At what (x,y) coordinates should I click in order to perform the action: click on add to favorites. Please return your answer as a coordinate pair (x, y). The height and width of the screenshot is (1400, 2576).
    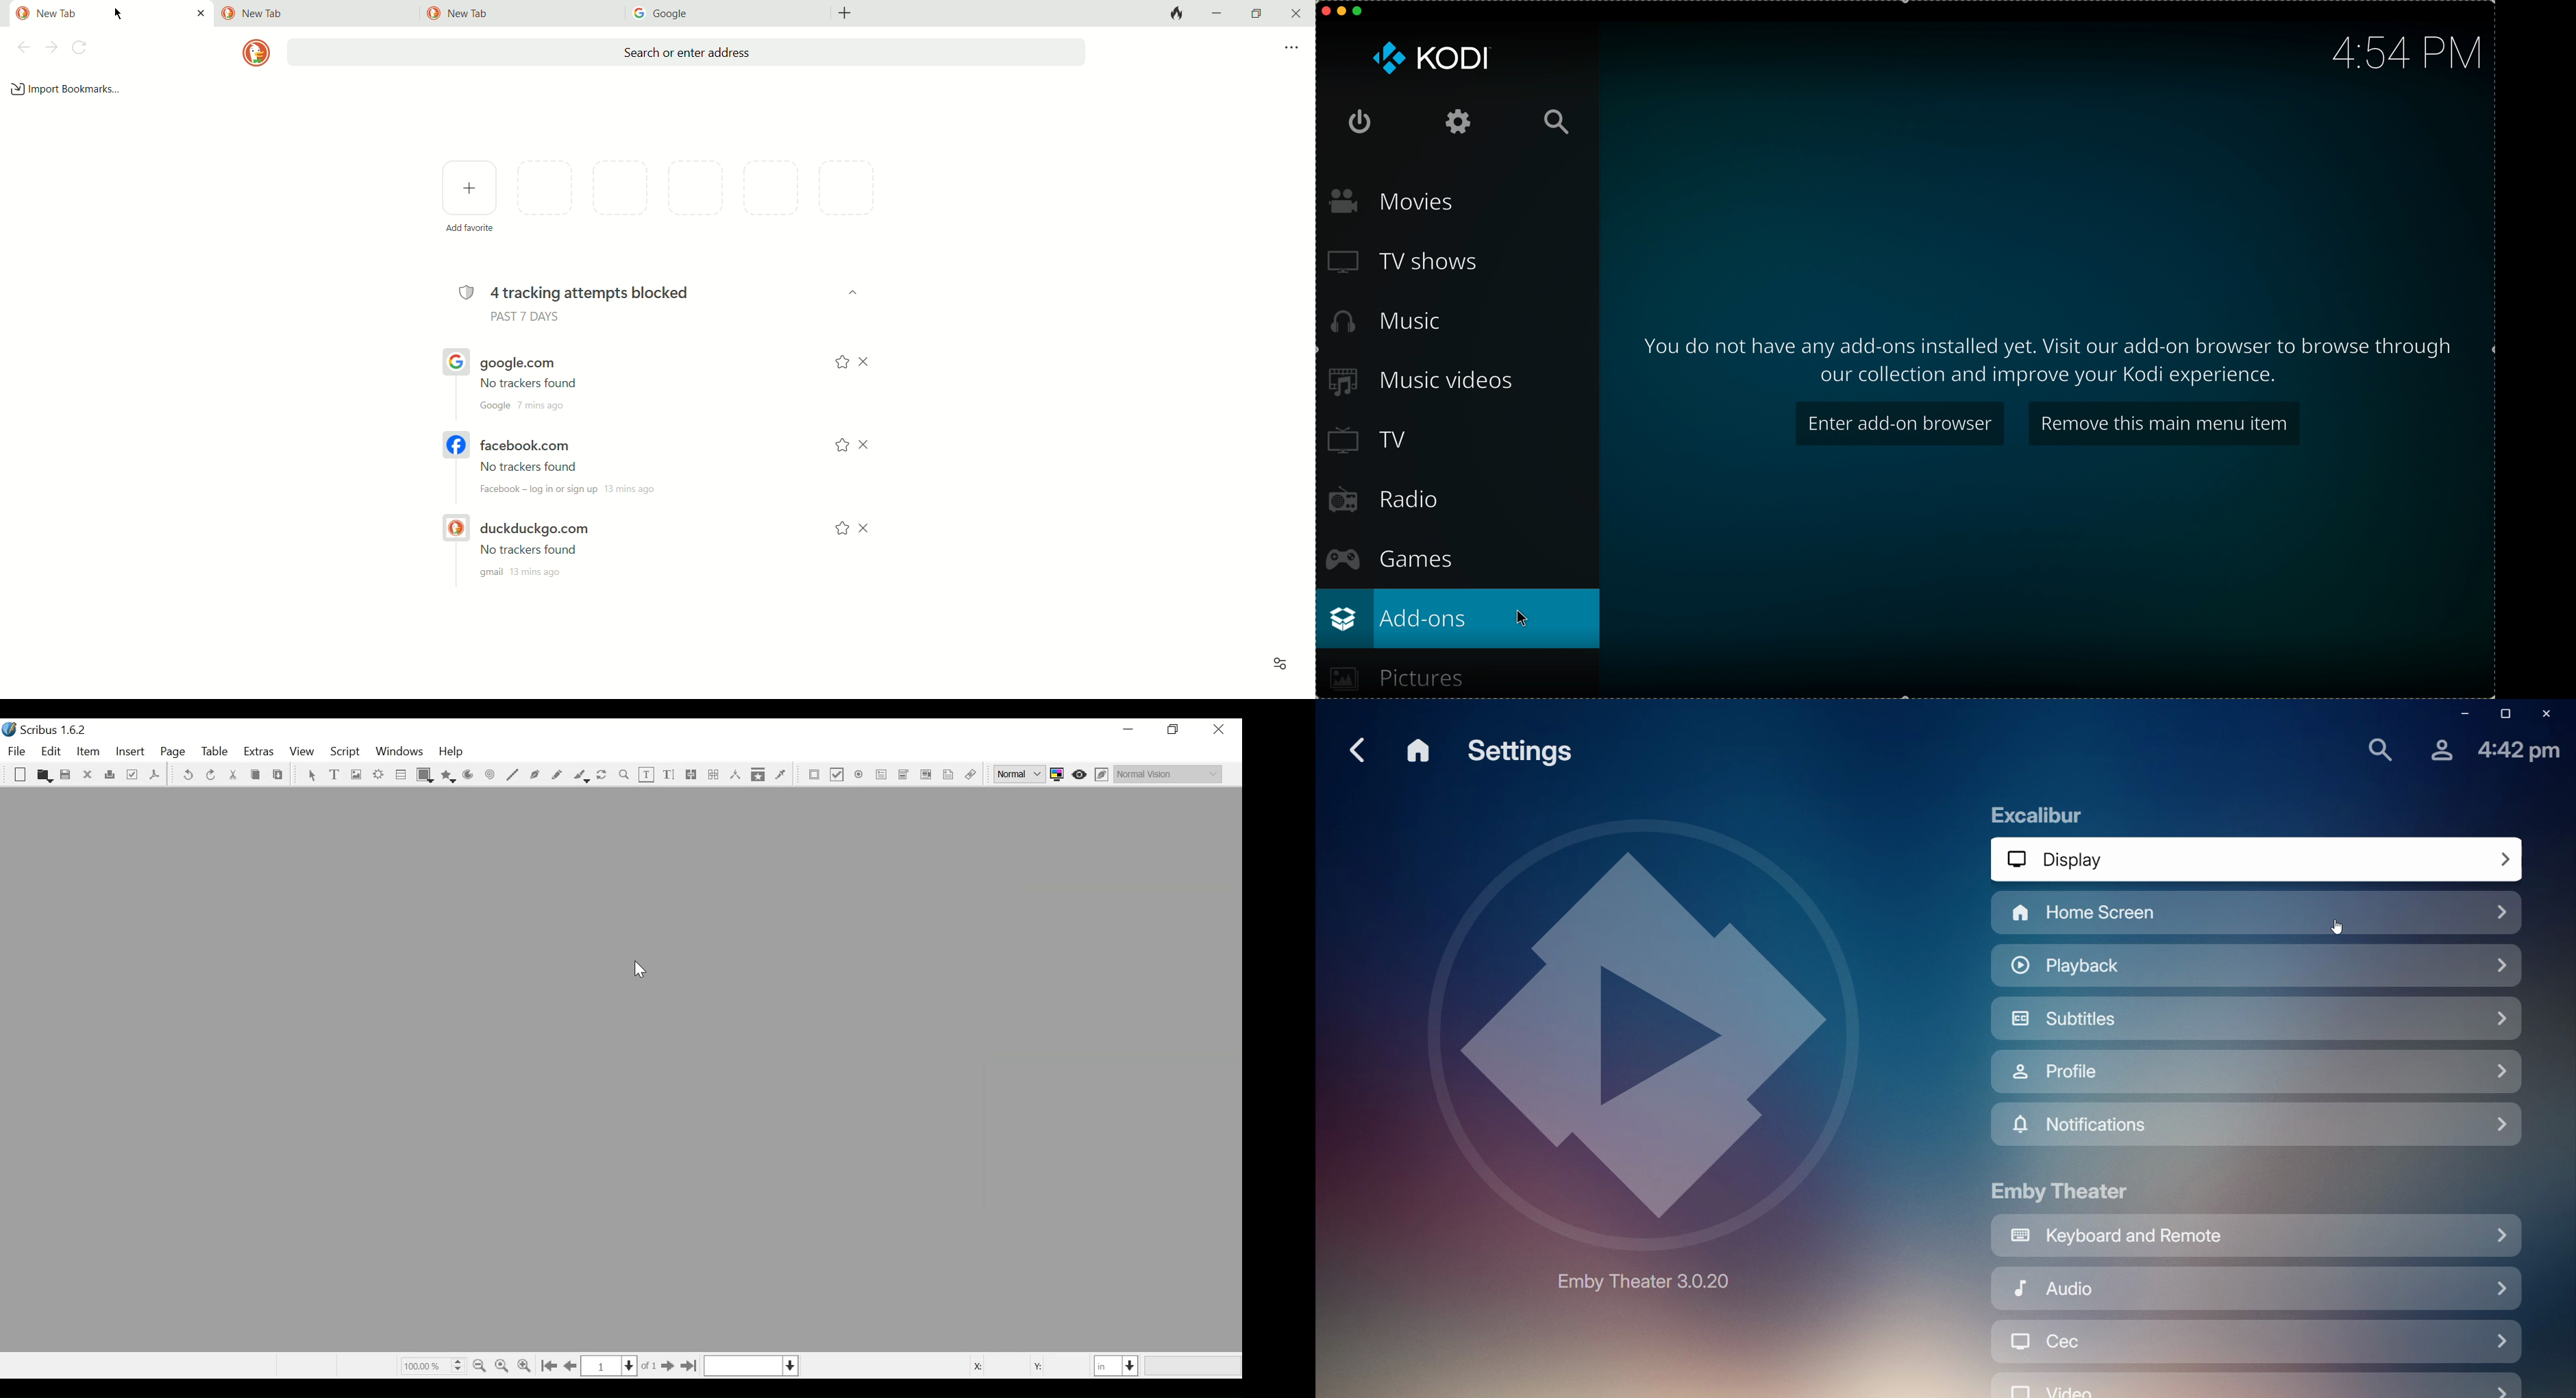
    Looking at the image, I should click on (841, 527).